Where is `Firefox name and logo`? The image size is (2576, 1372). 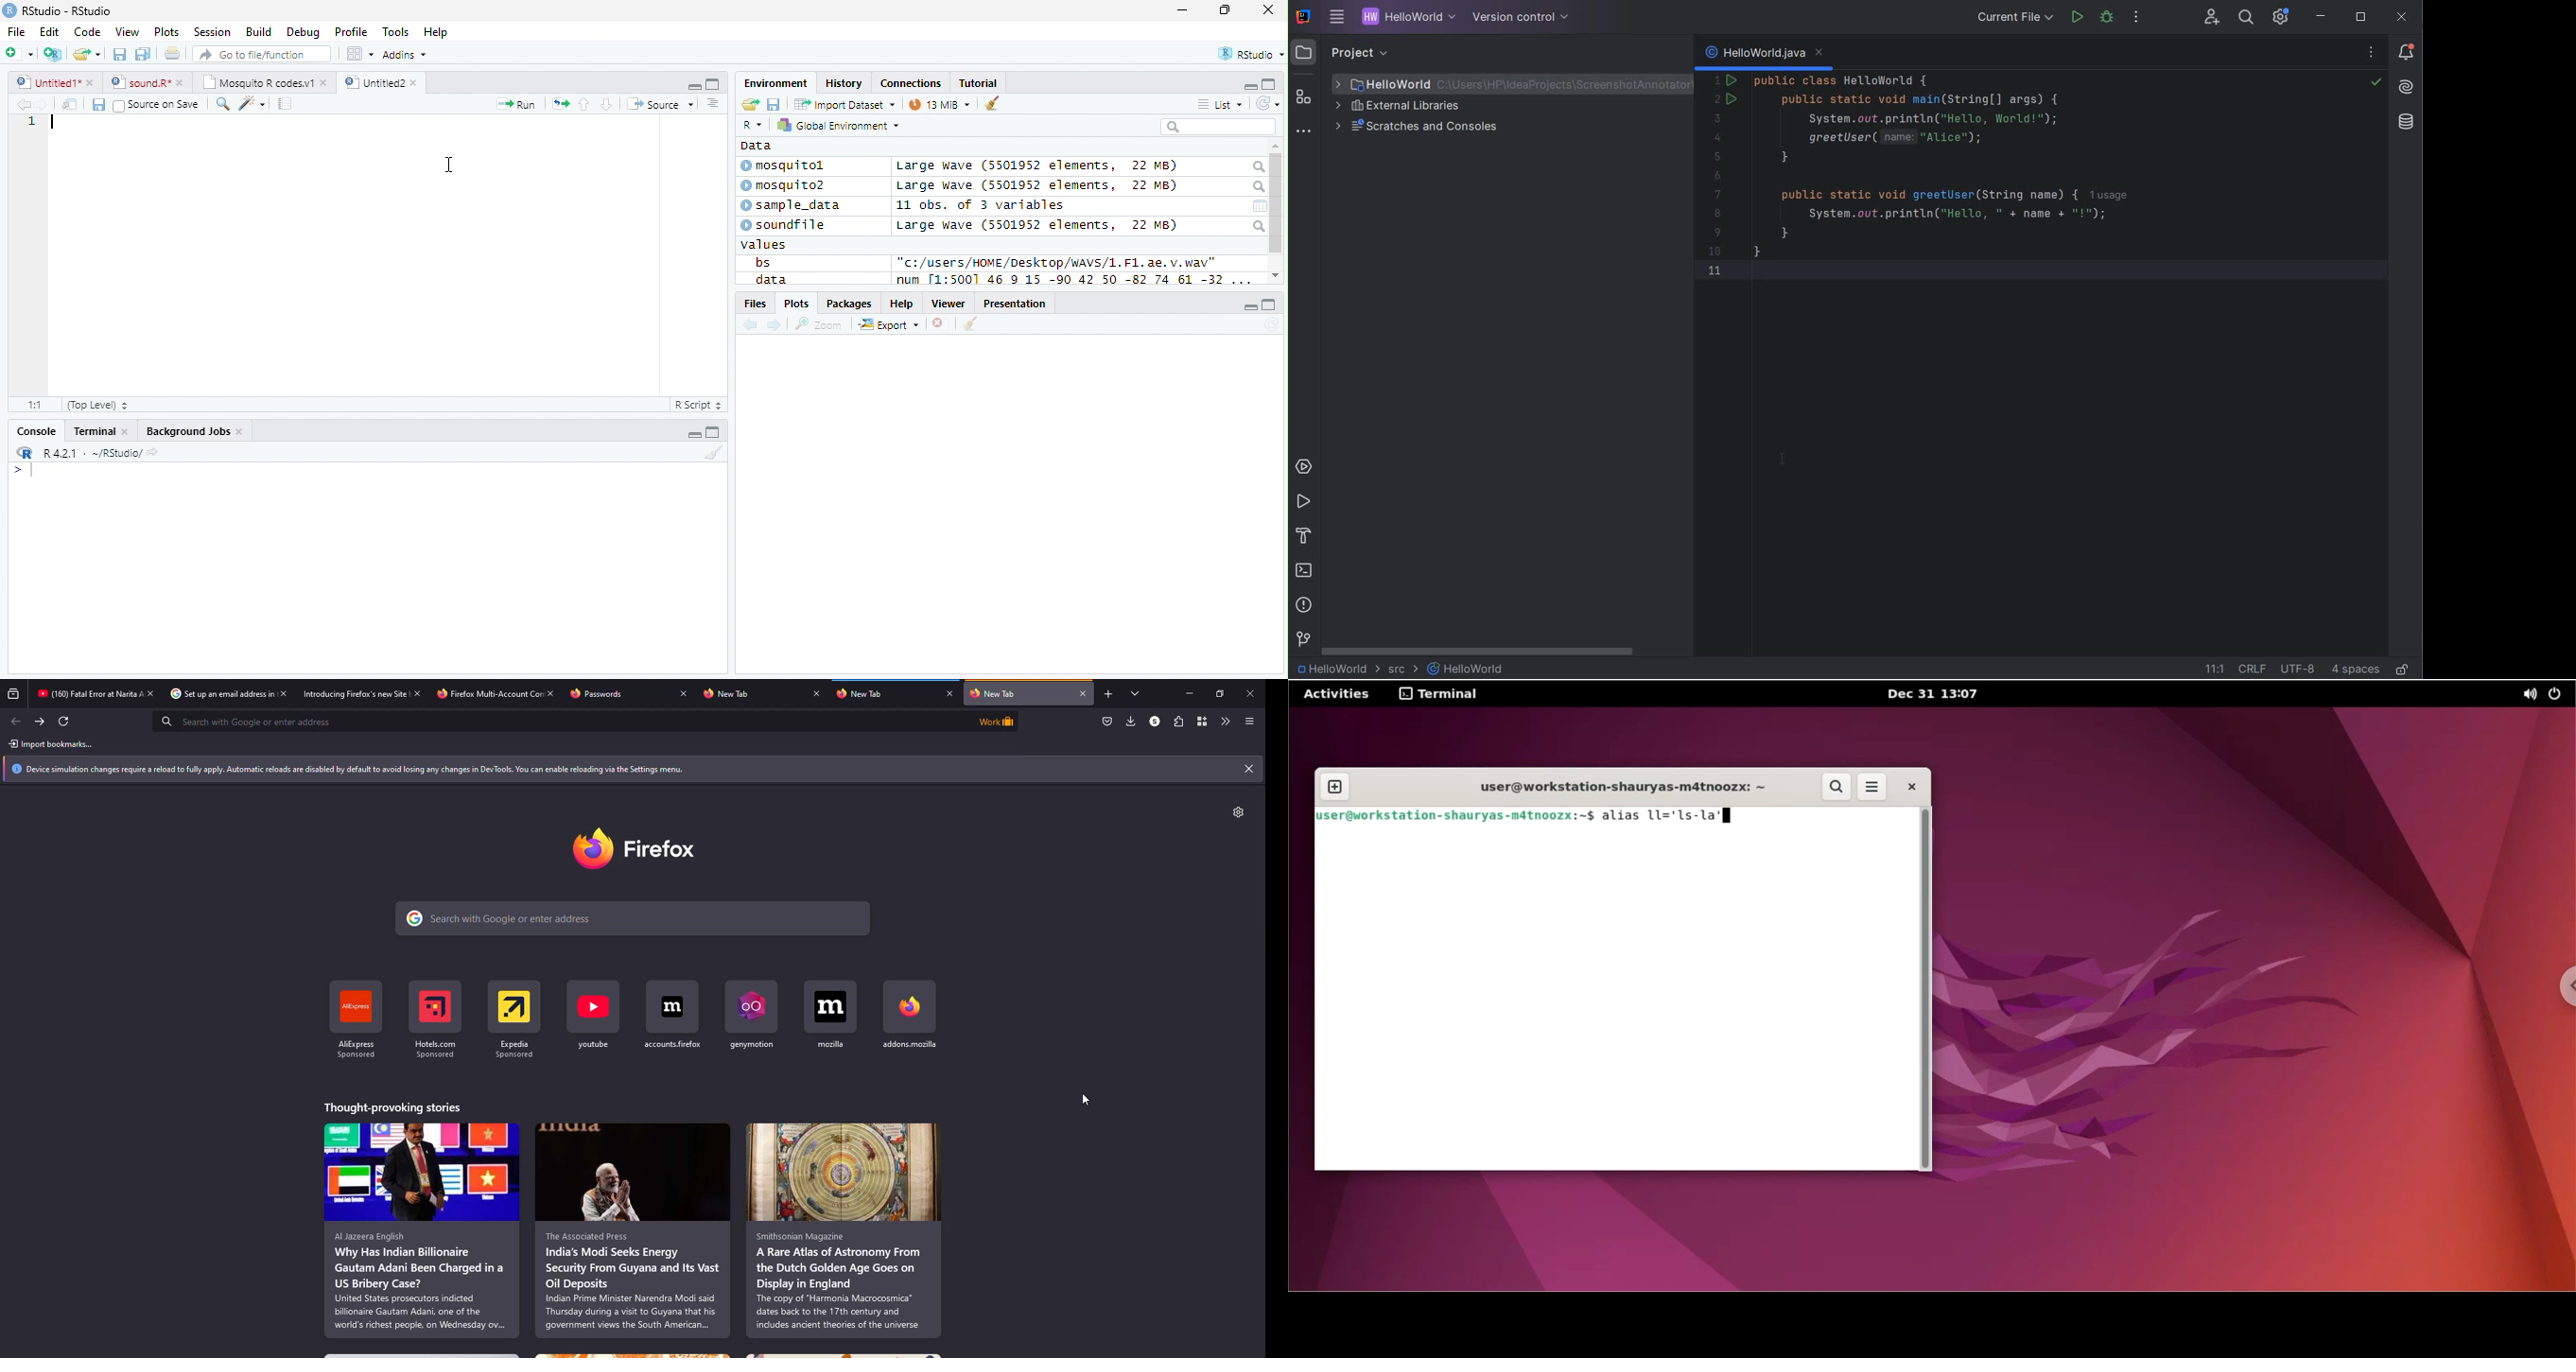 Firefox name and logo is located at coordinates (634, 848).